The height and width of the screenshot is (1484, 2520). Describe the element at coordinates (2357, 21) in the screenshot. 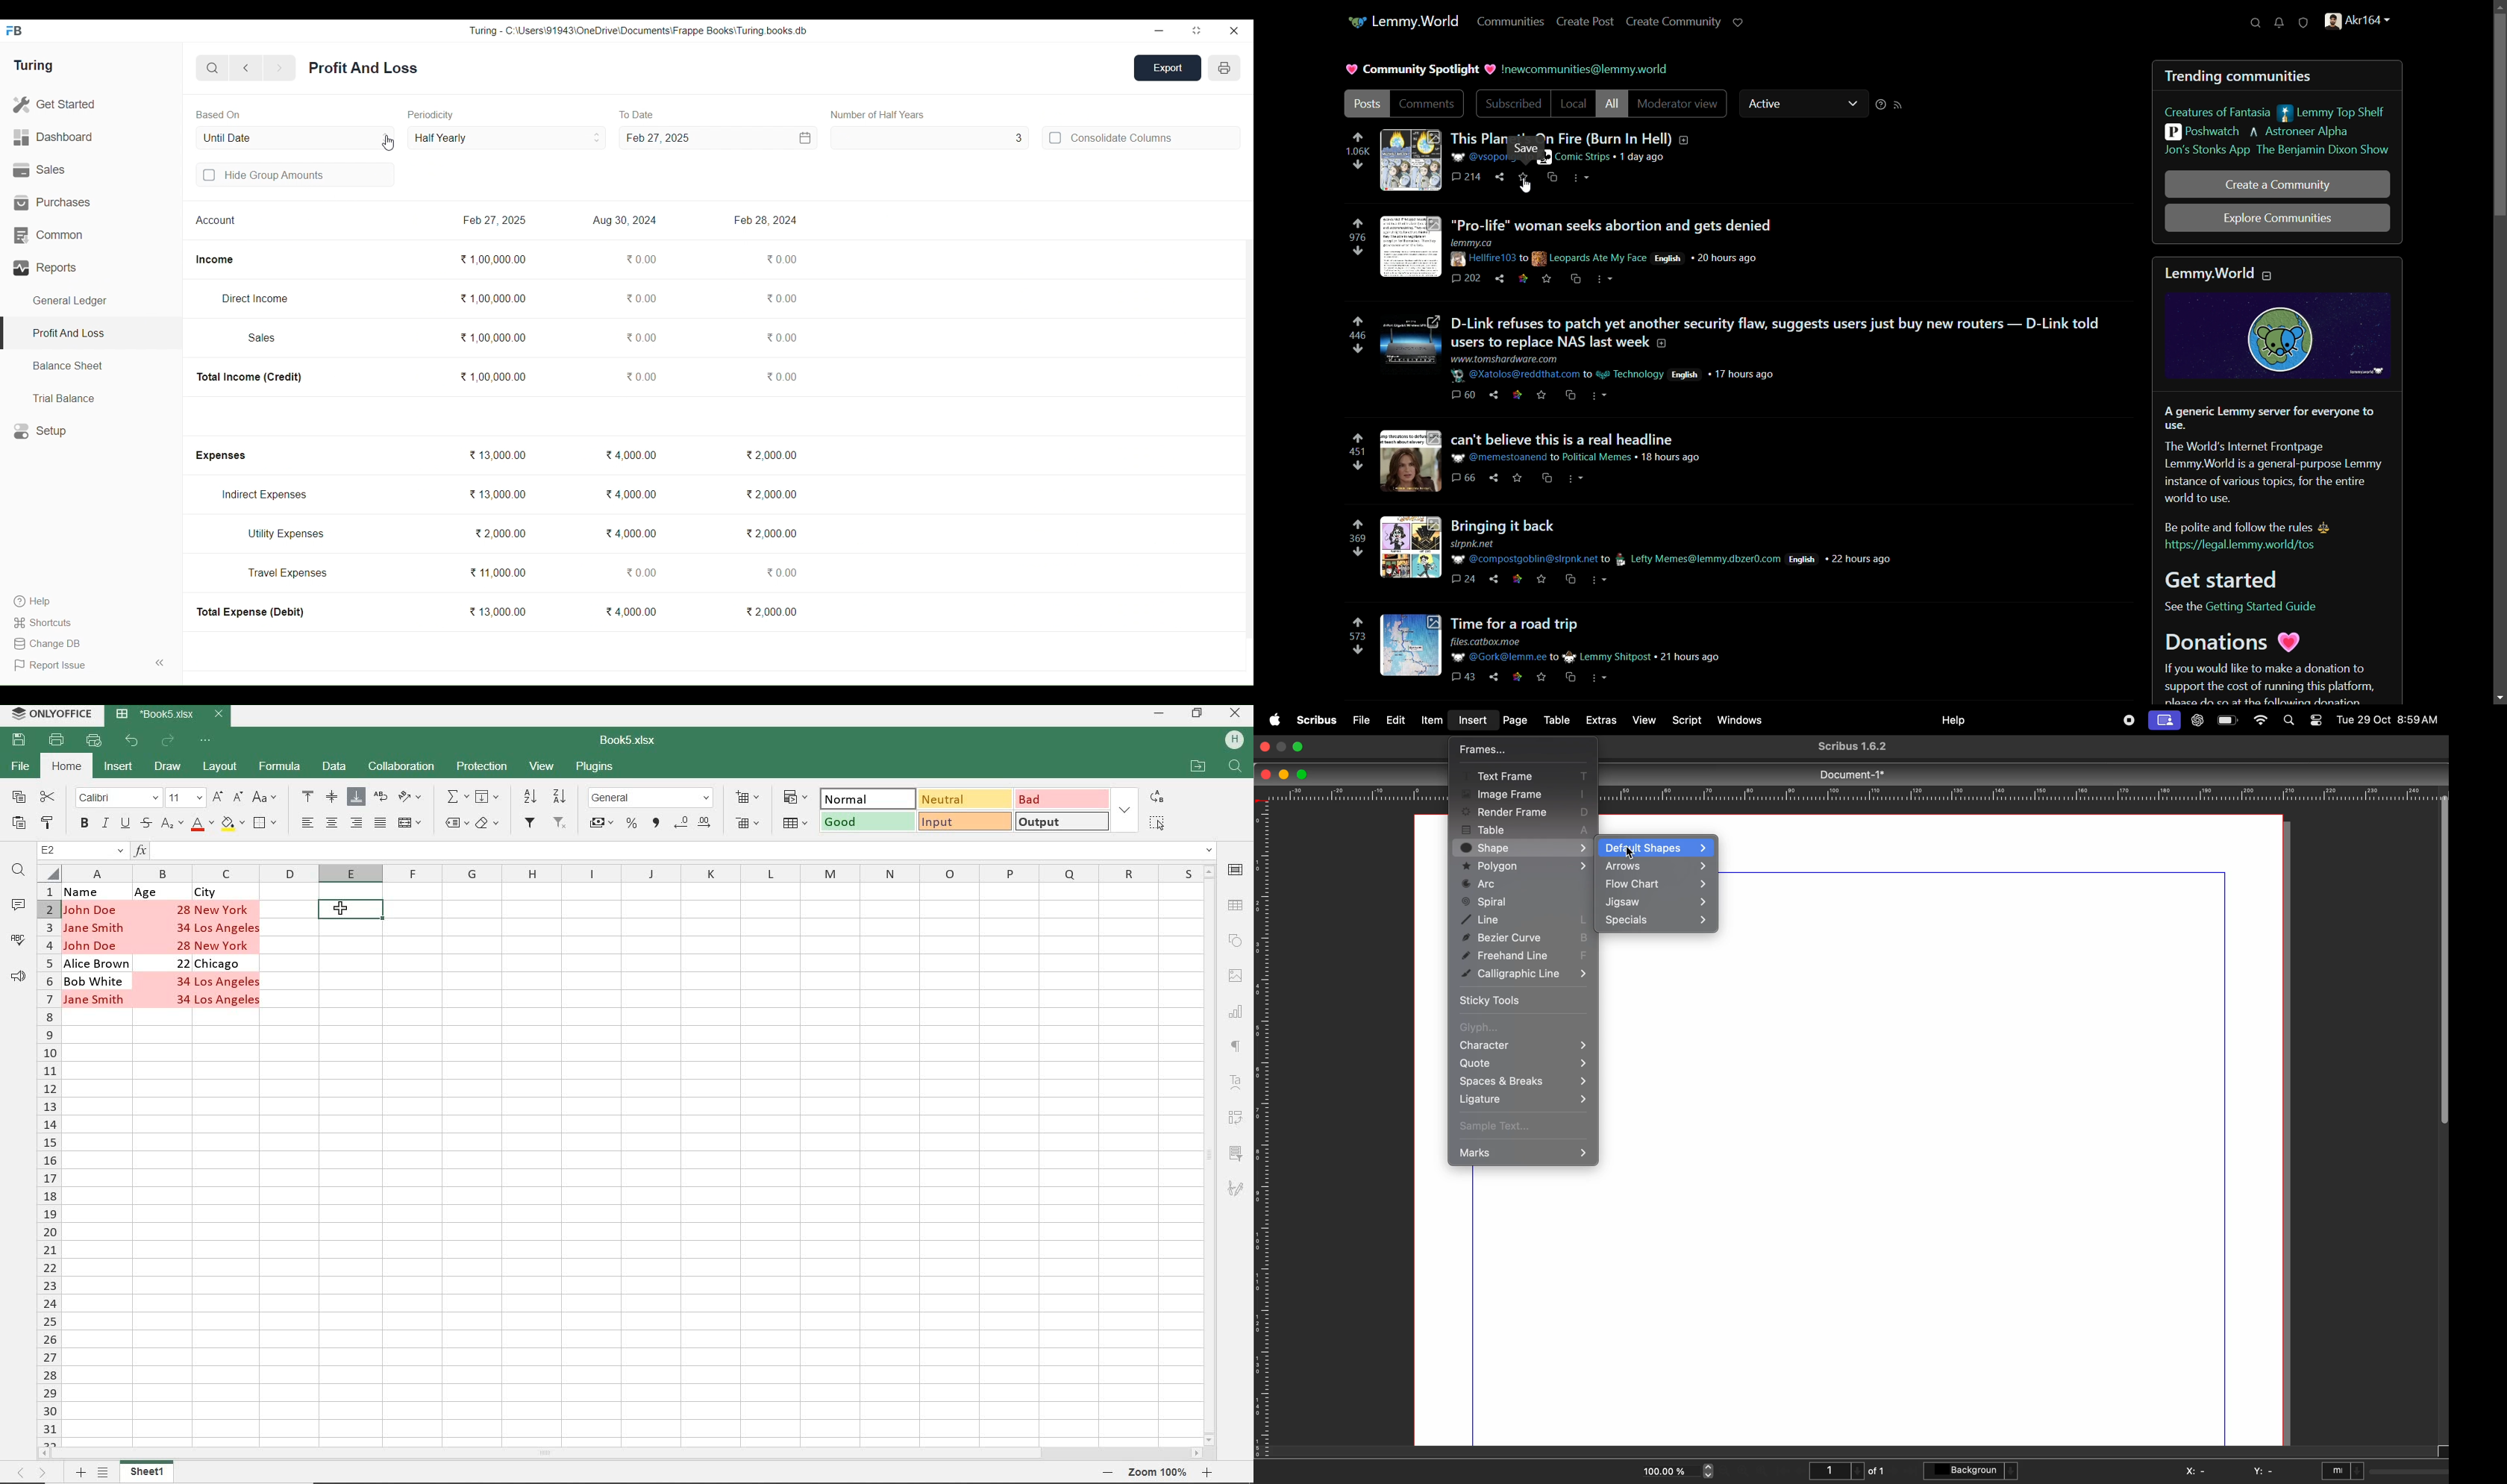

I see `profile` at that location.